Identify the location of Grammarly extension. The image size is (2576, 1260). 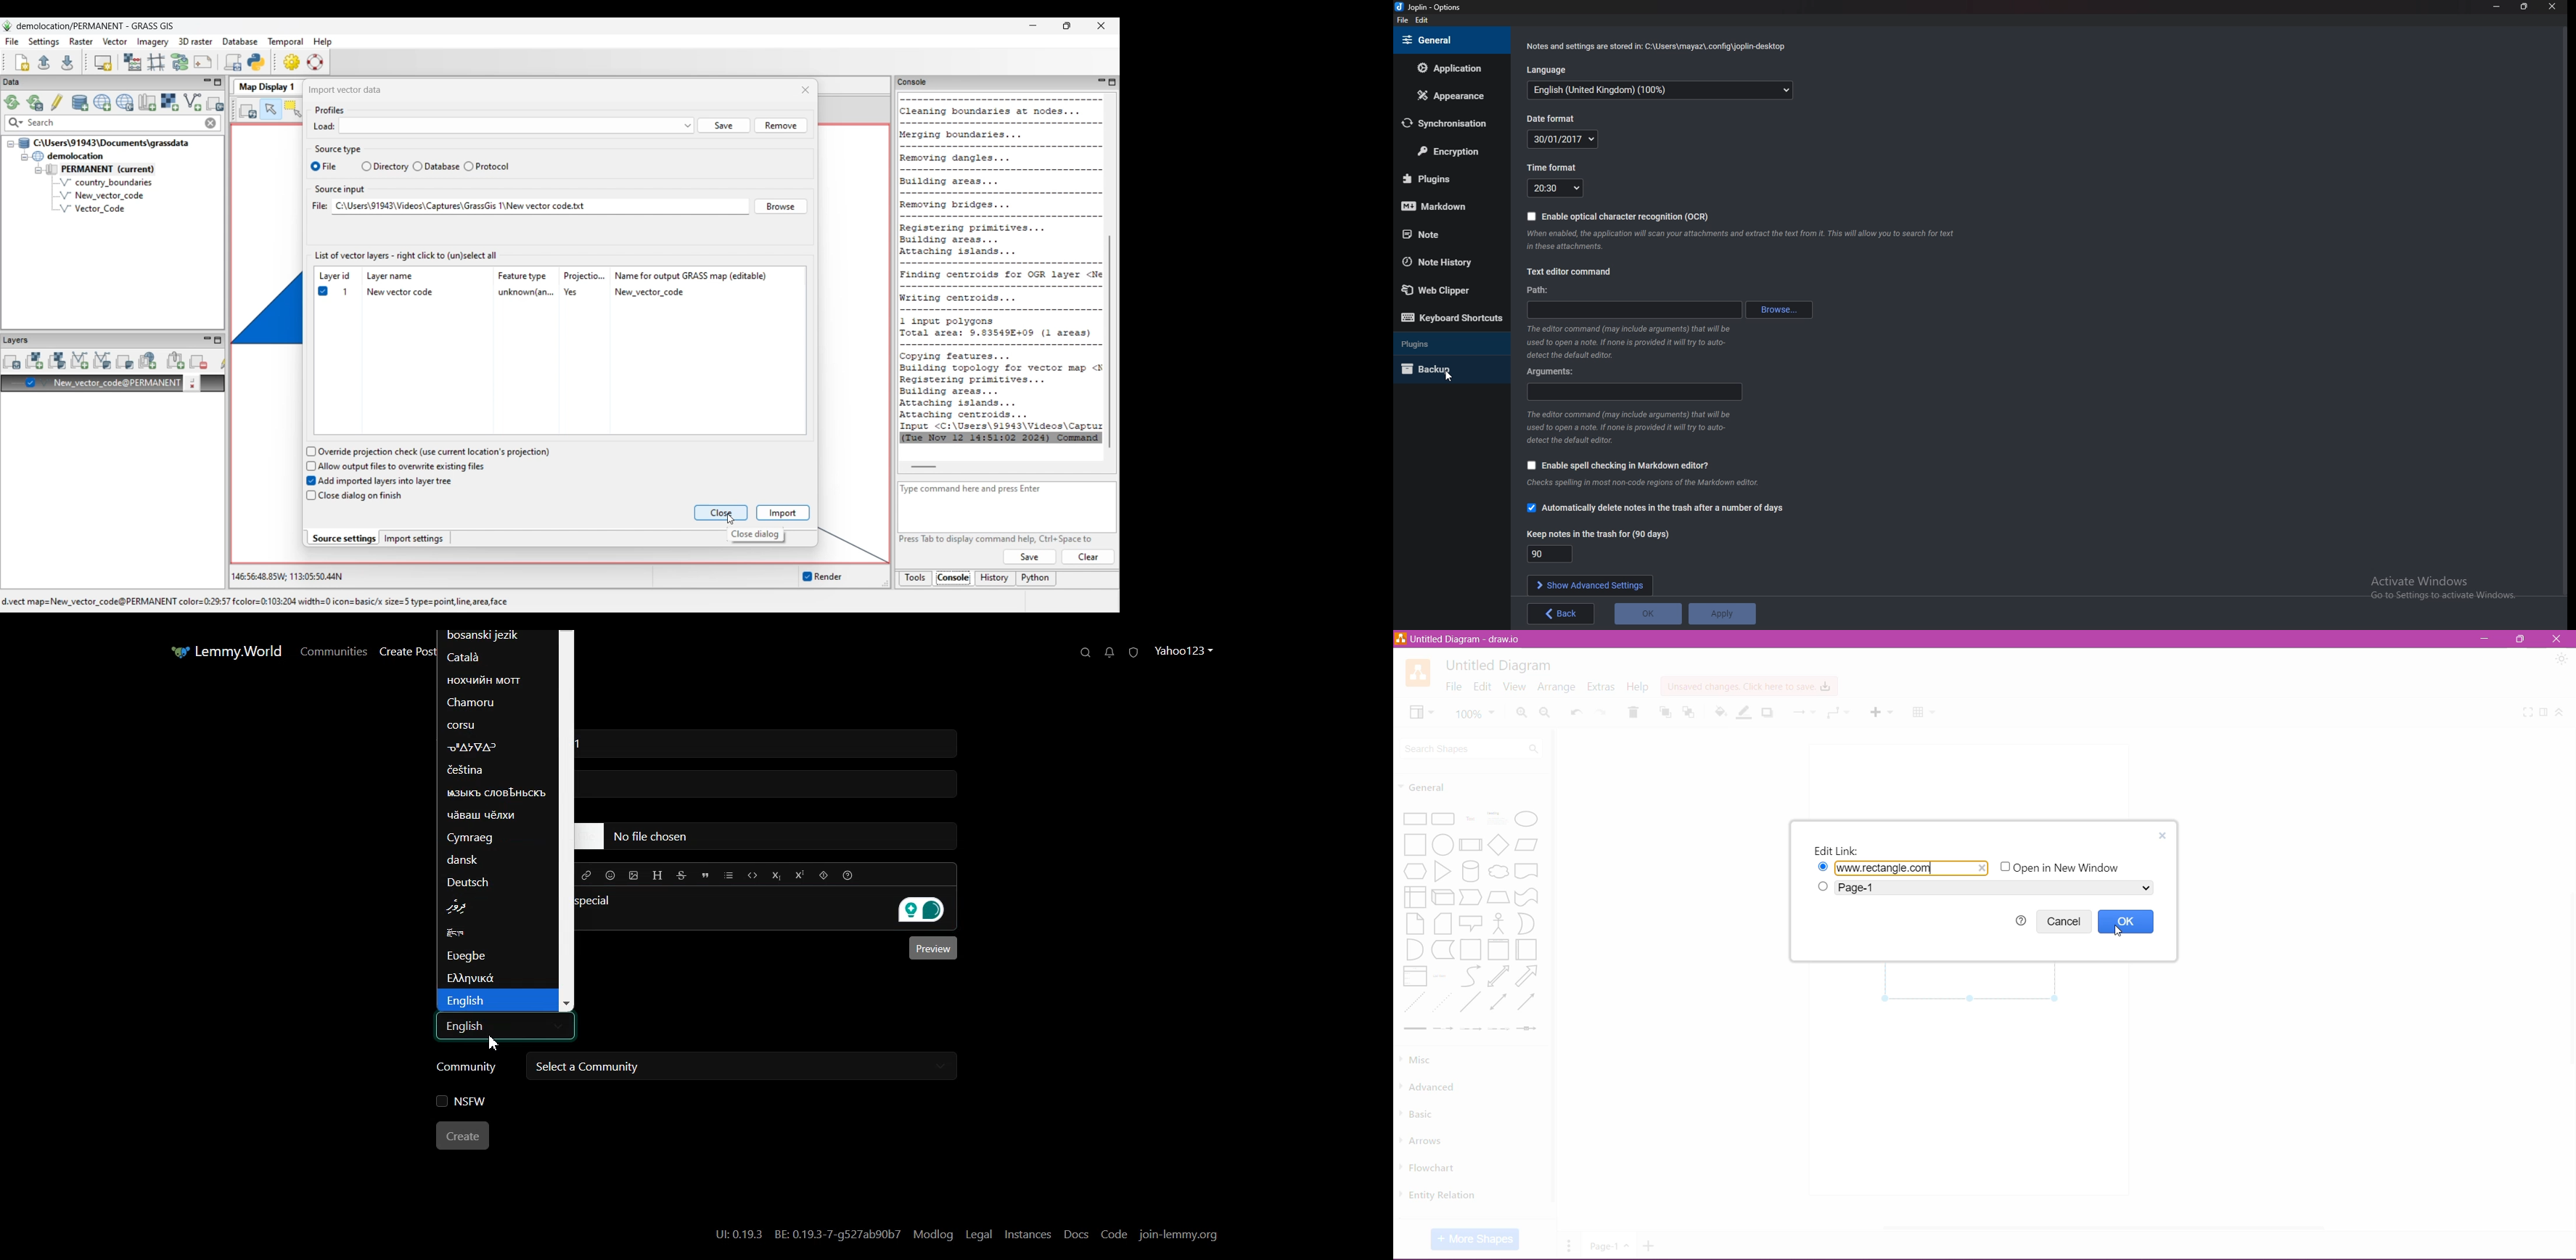
(927, 911).